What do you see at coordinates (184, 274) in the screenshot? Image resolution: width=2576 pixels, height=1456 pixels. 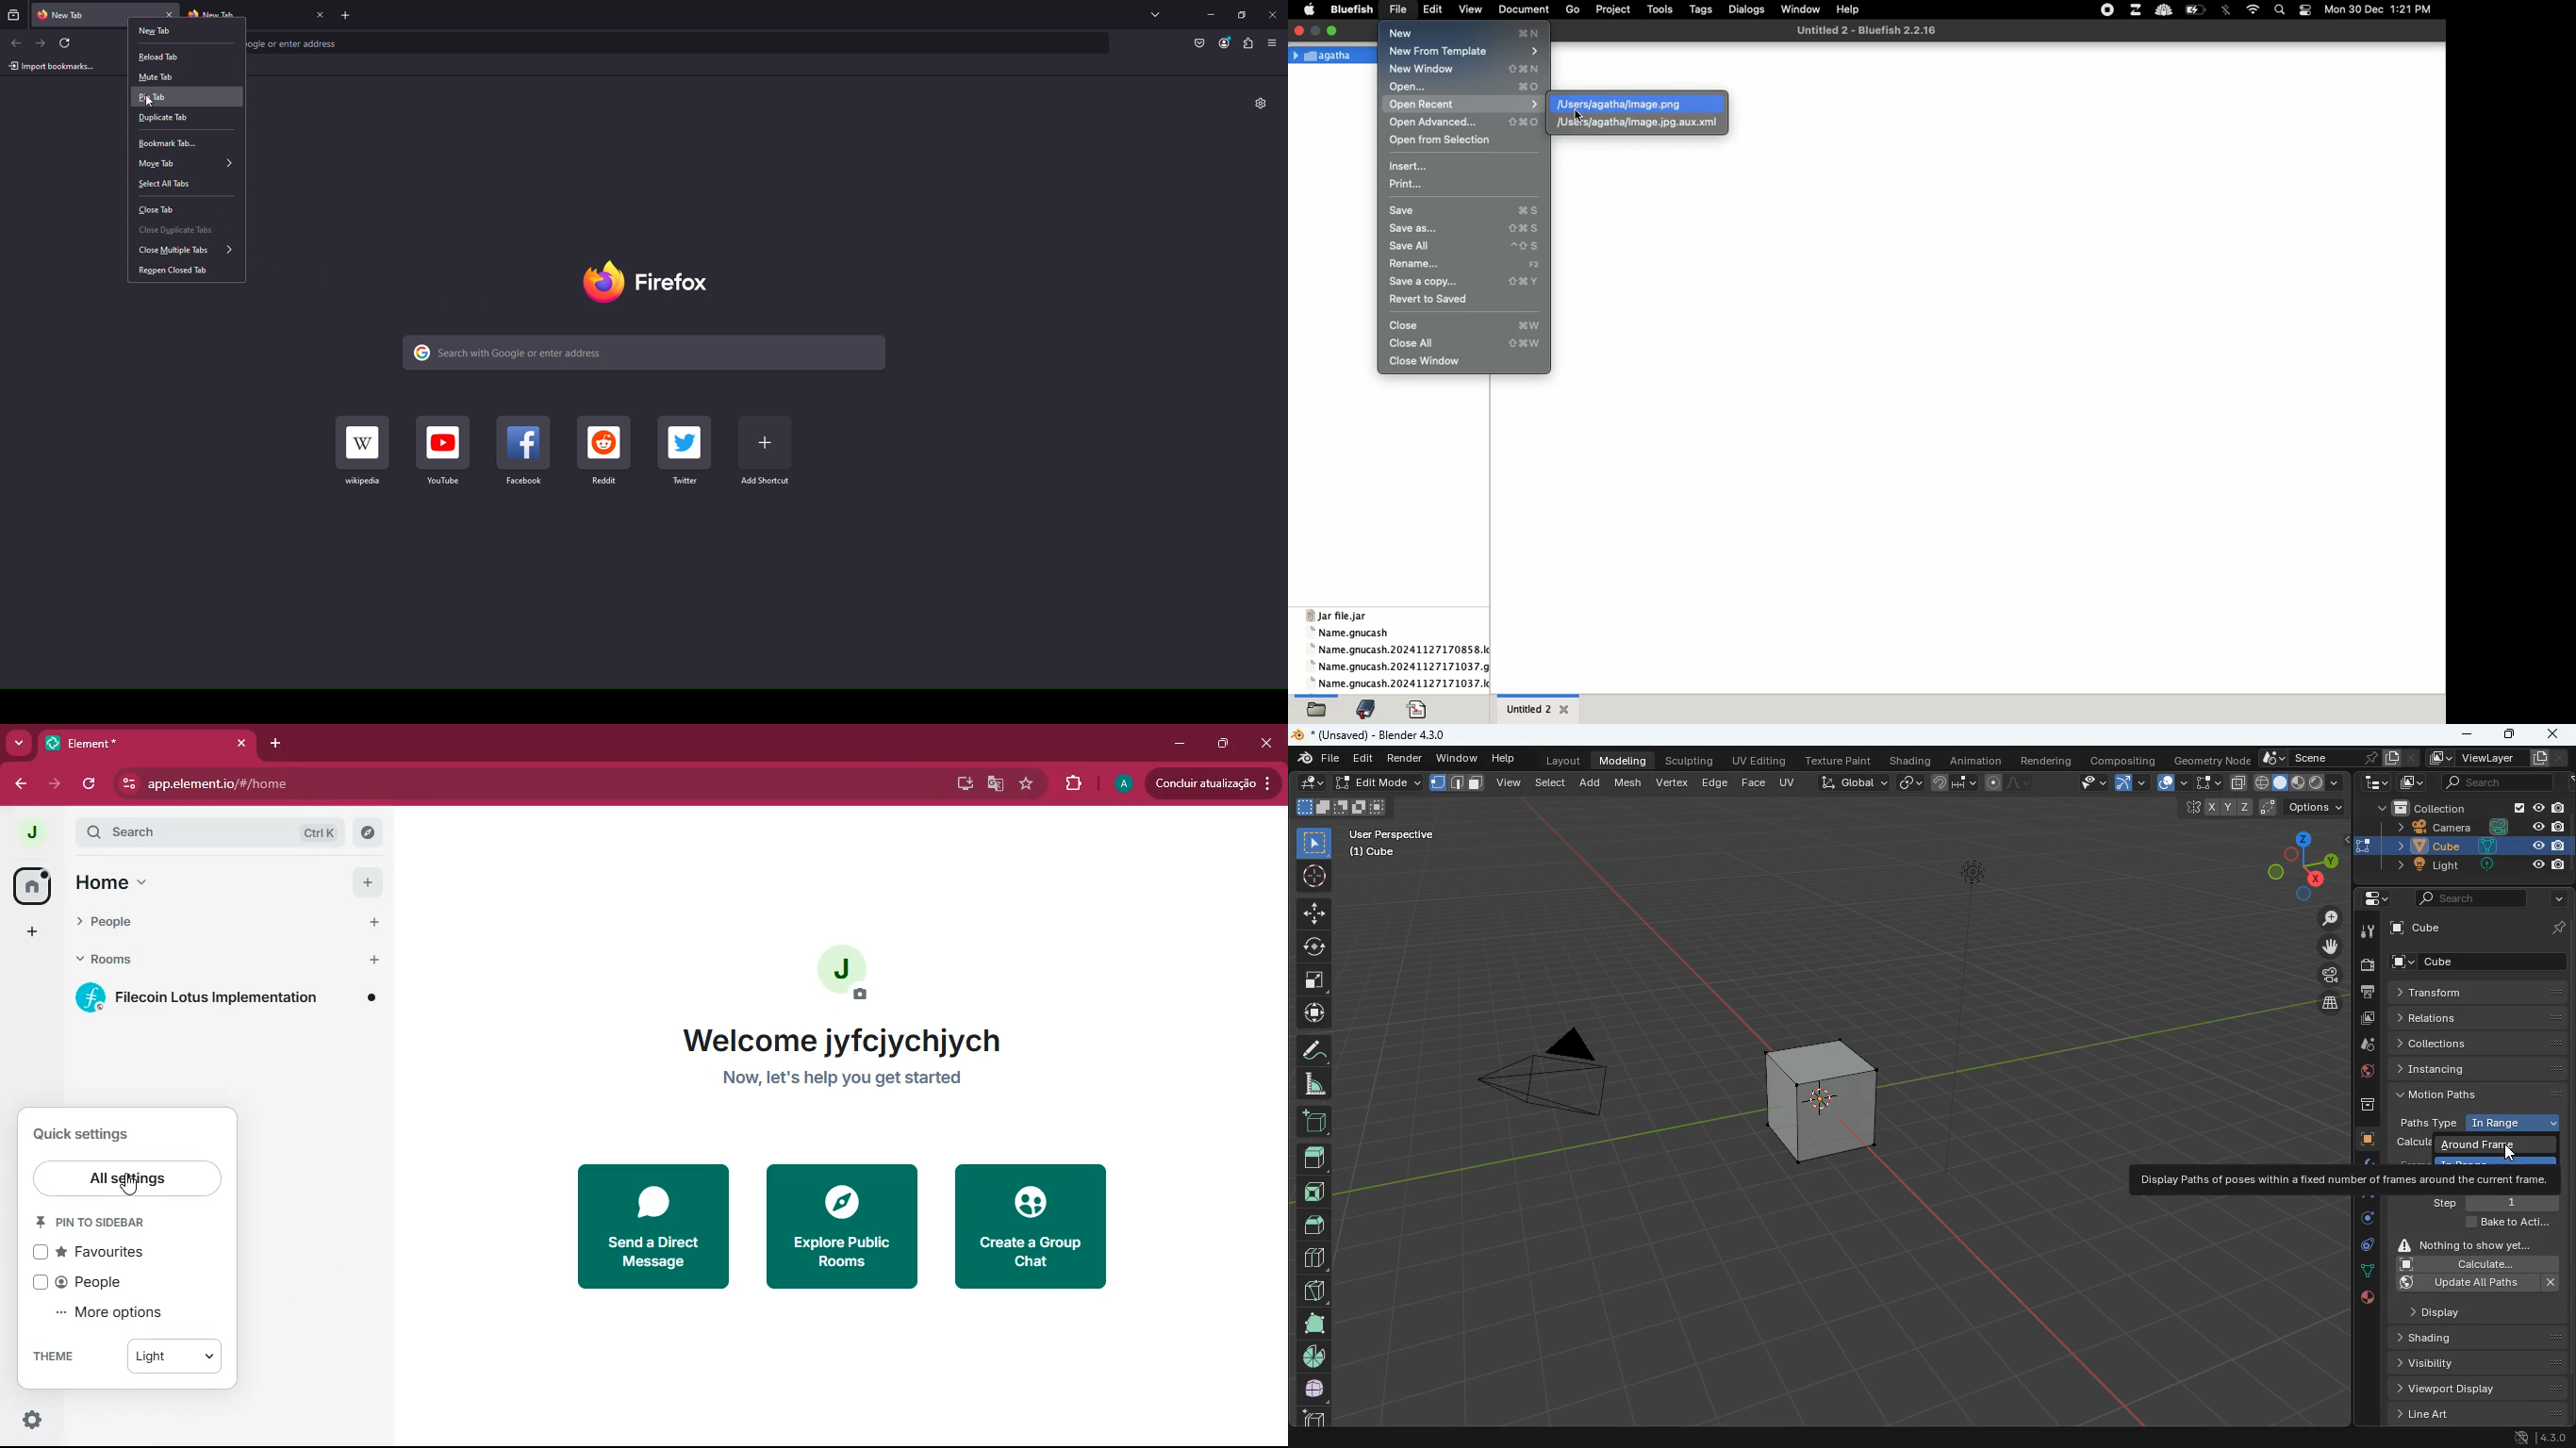 I see `Reopen Closed Tab` at bounding box center [184, 274].